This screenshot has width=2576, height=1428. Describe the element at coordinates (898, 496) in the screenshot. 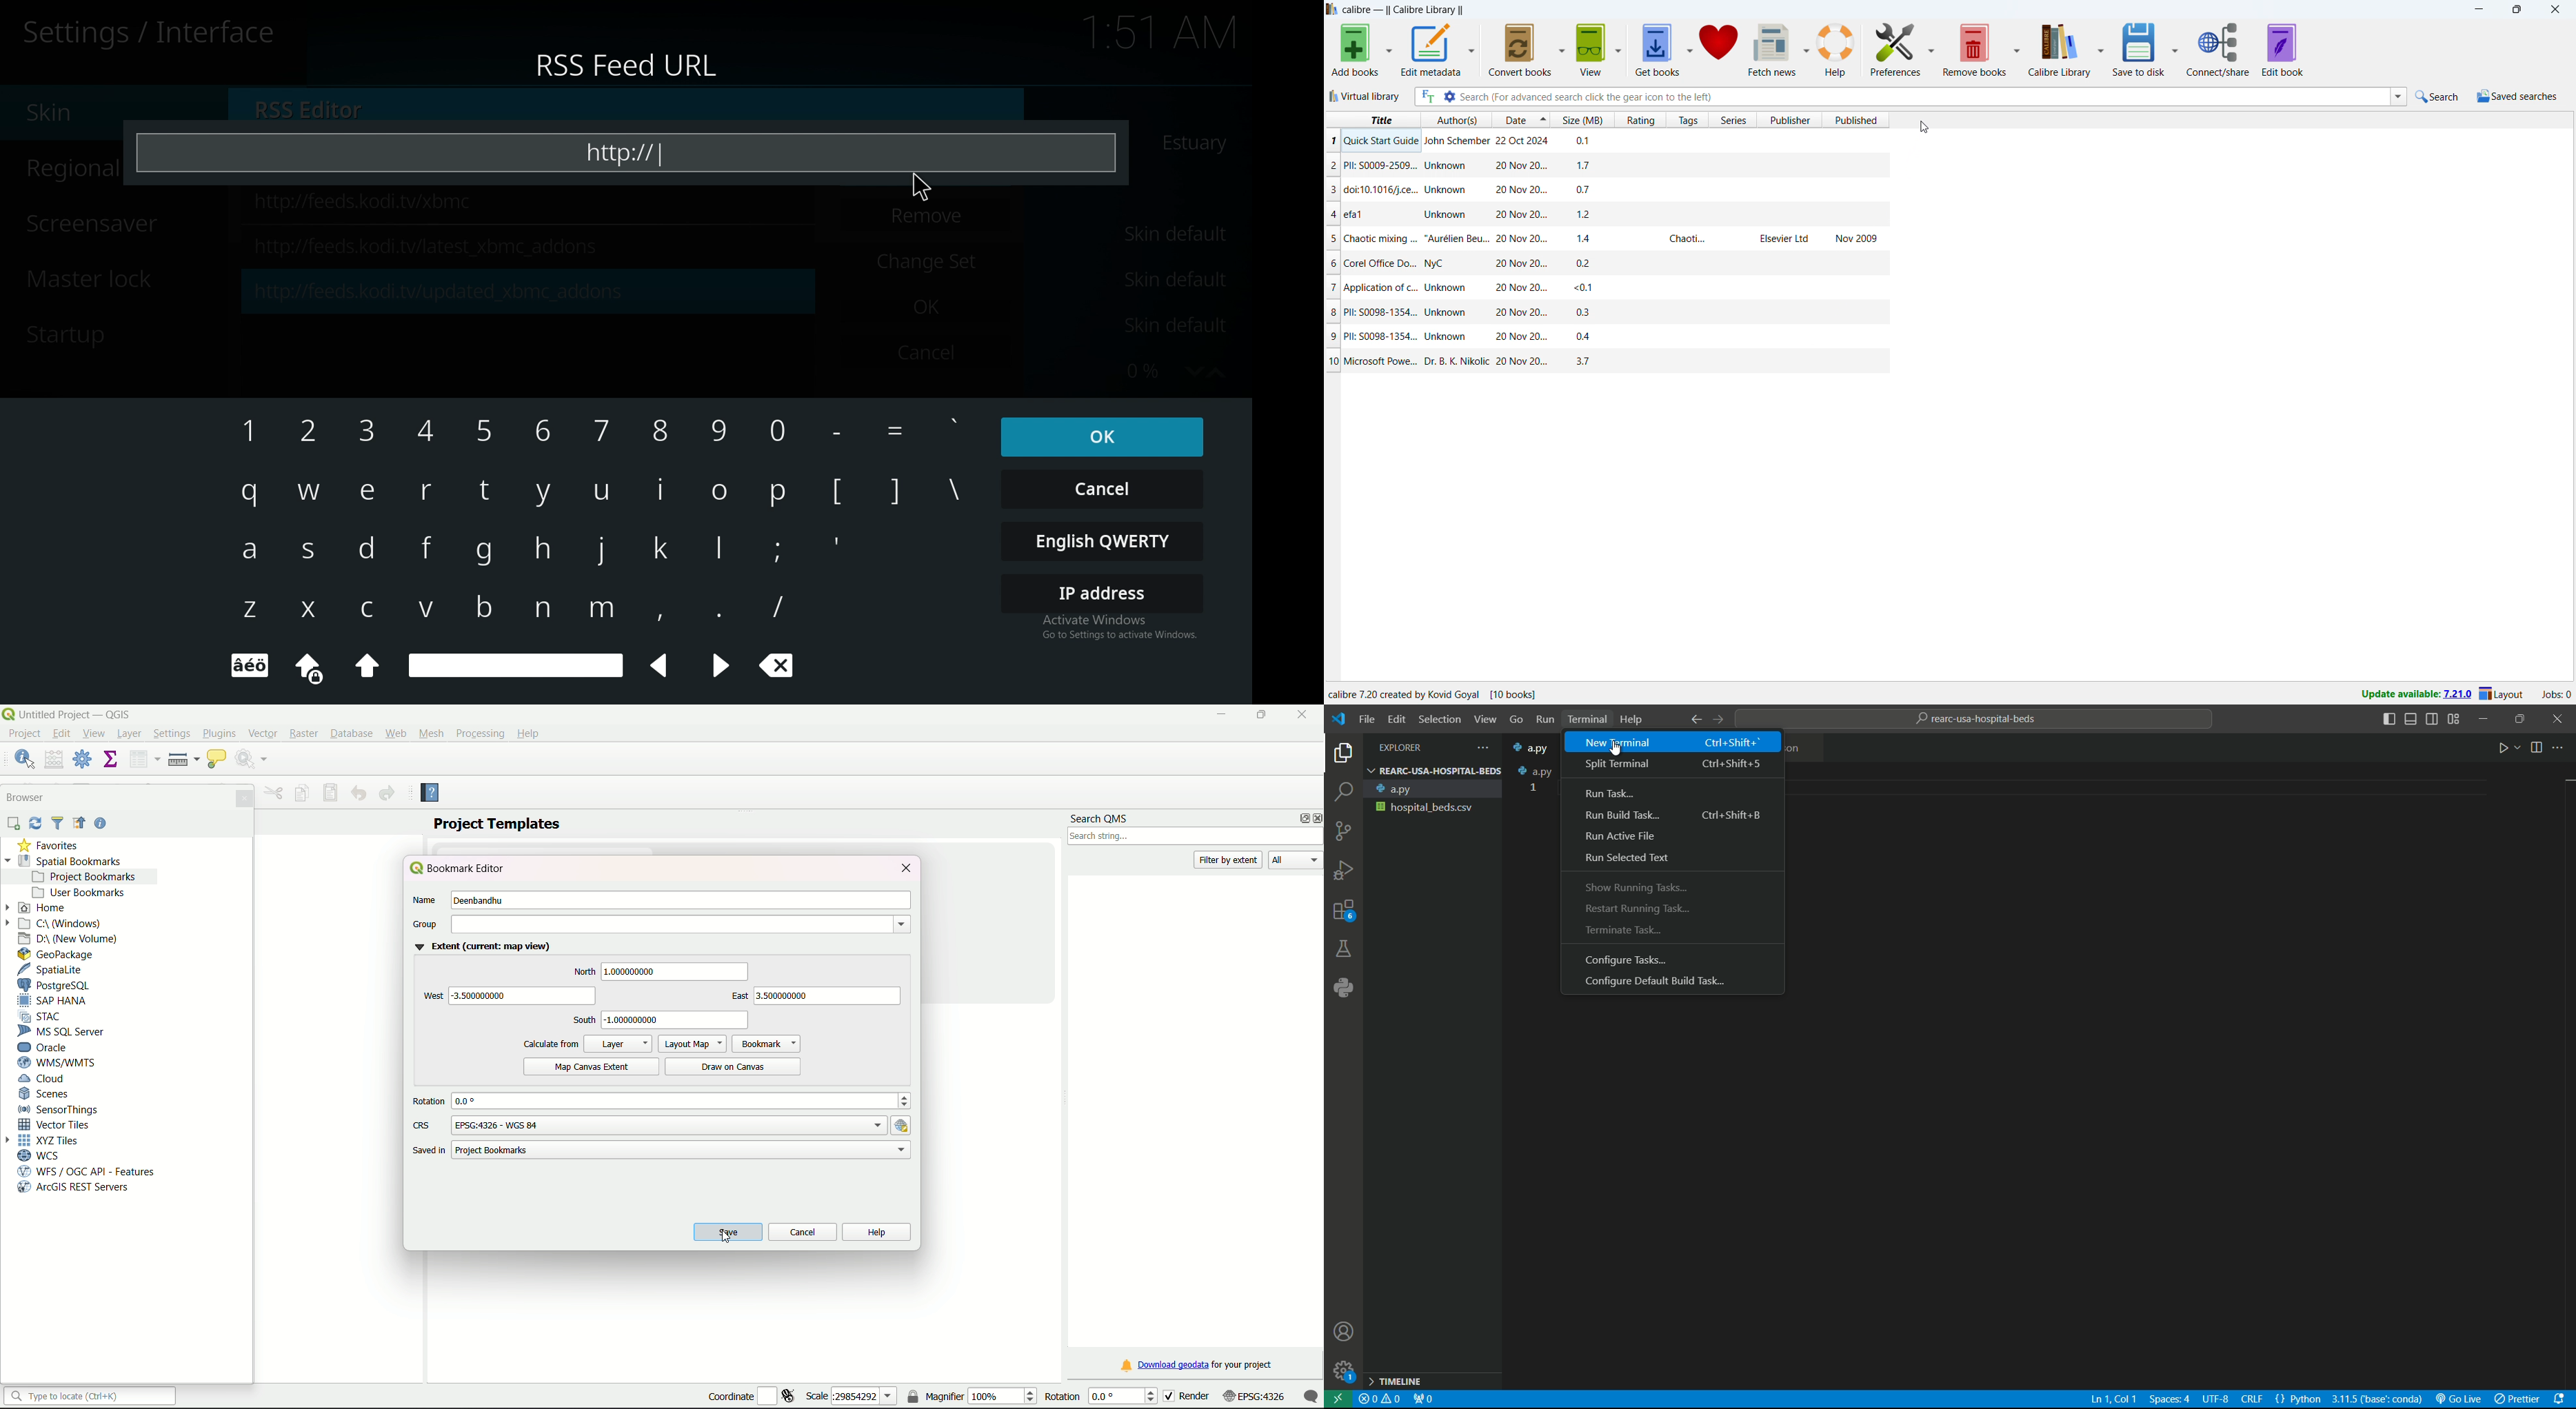

I see `]` at that location.